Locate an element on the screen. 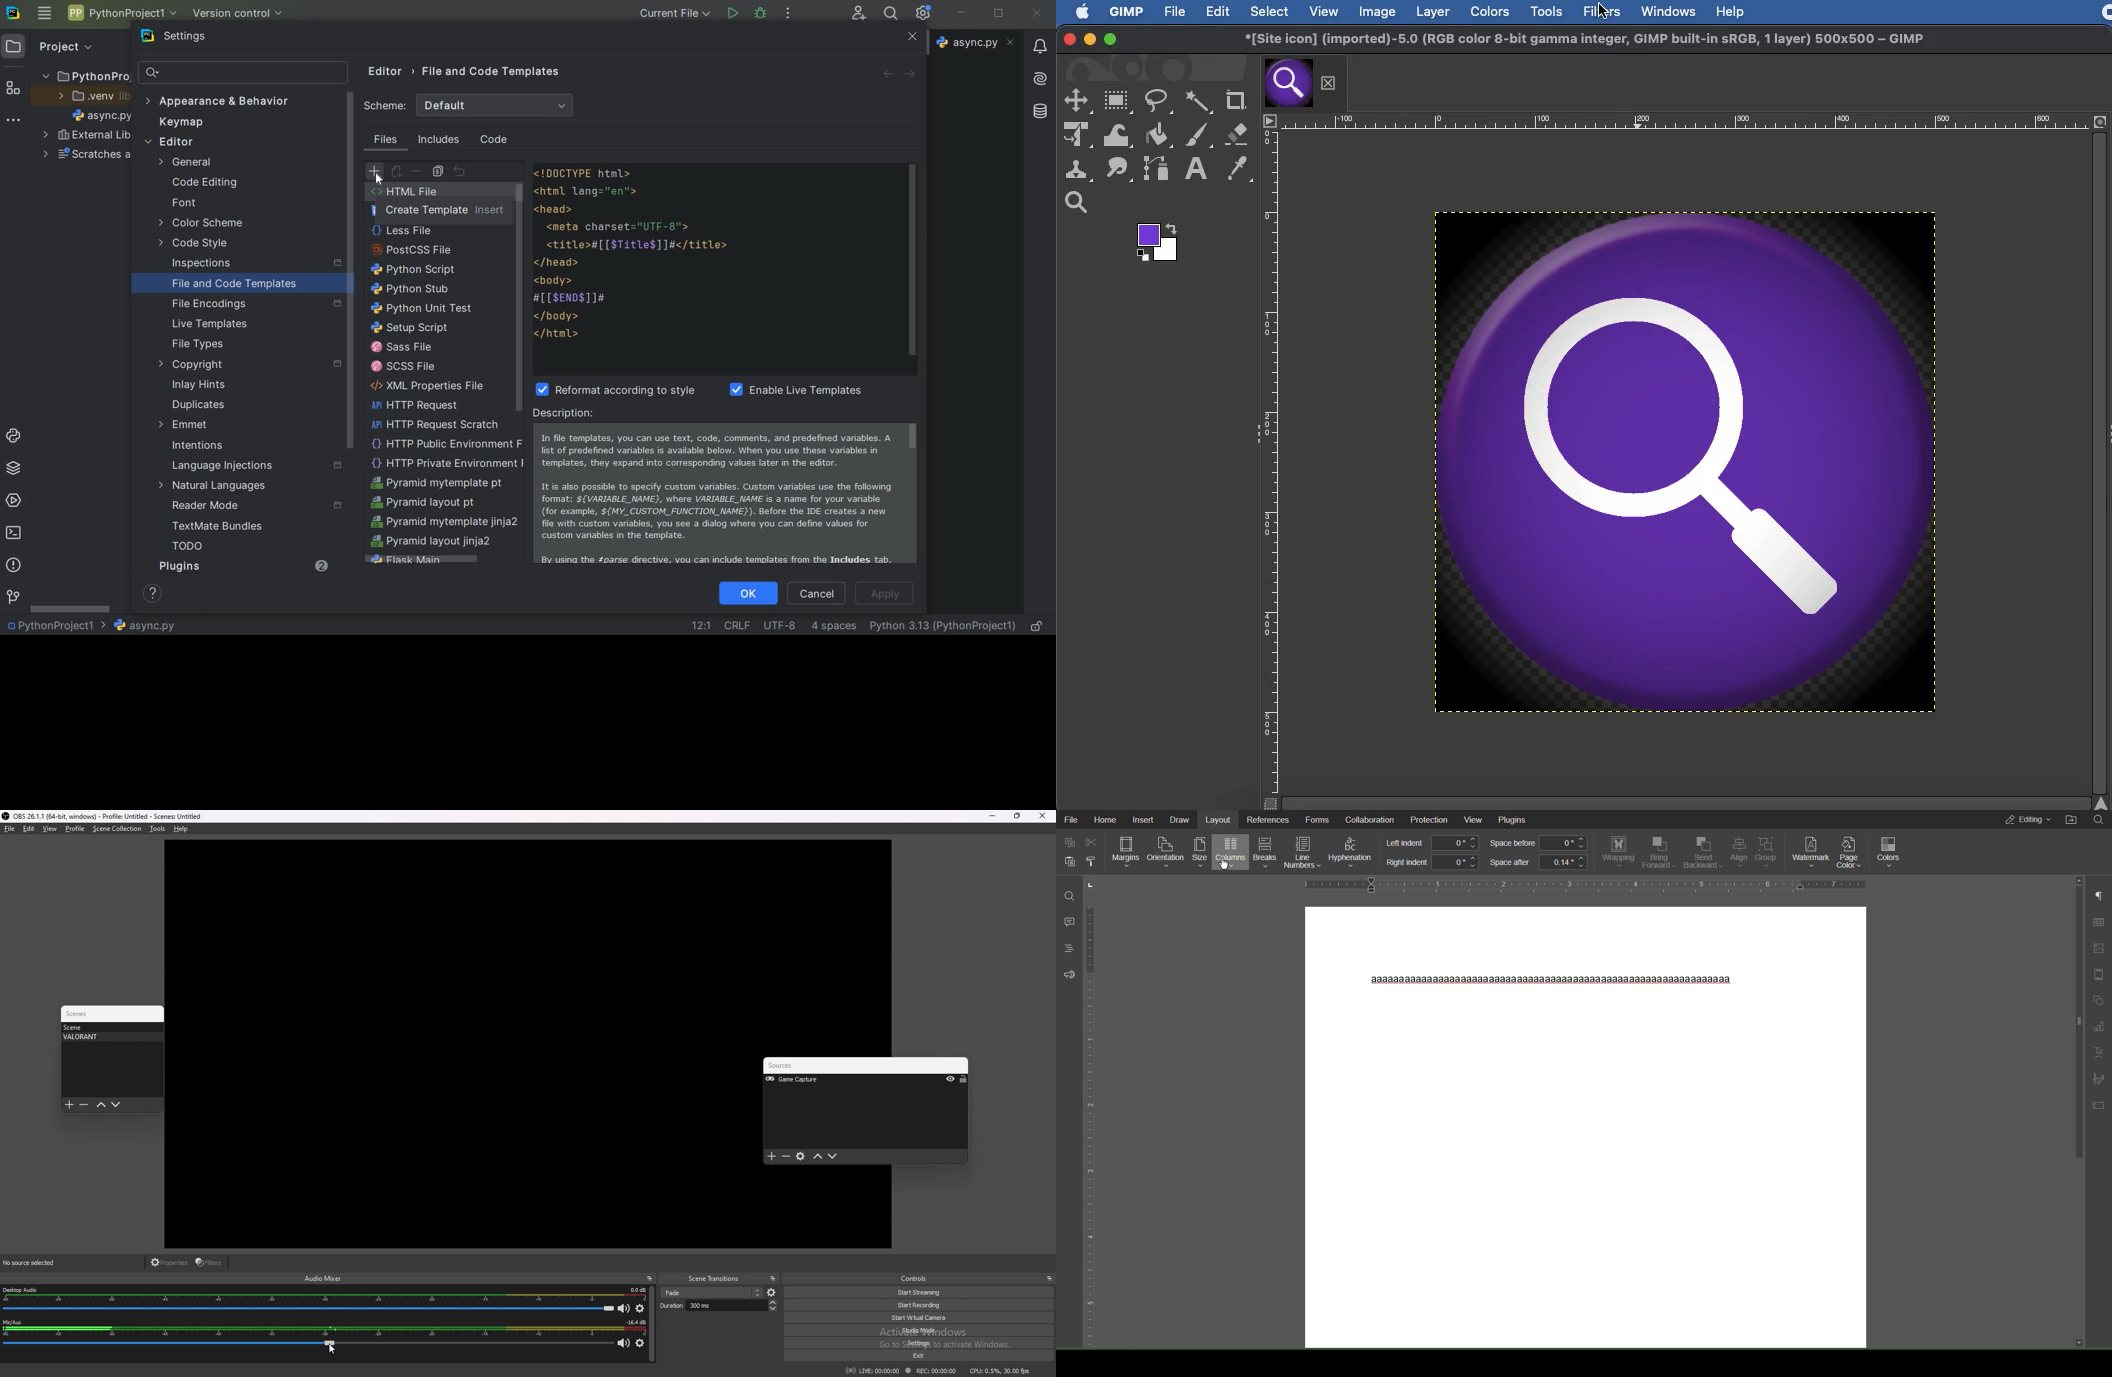 Image resolution: width=2128 pixels, height=1400 pixels. Eraser is located at coordinates (1236, 133).